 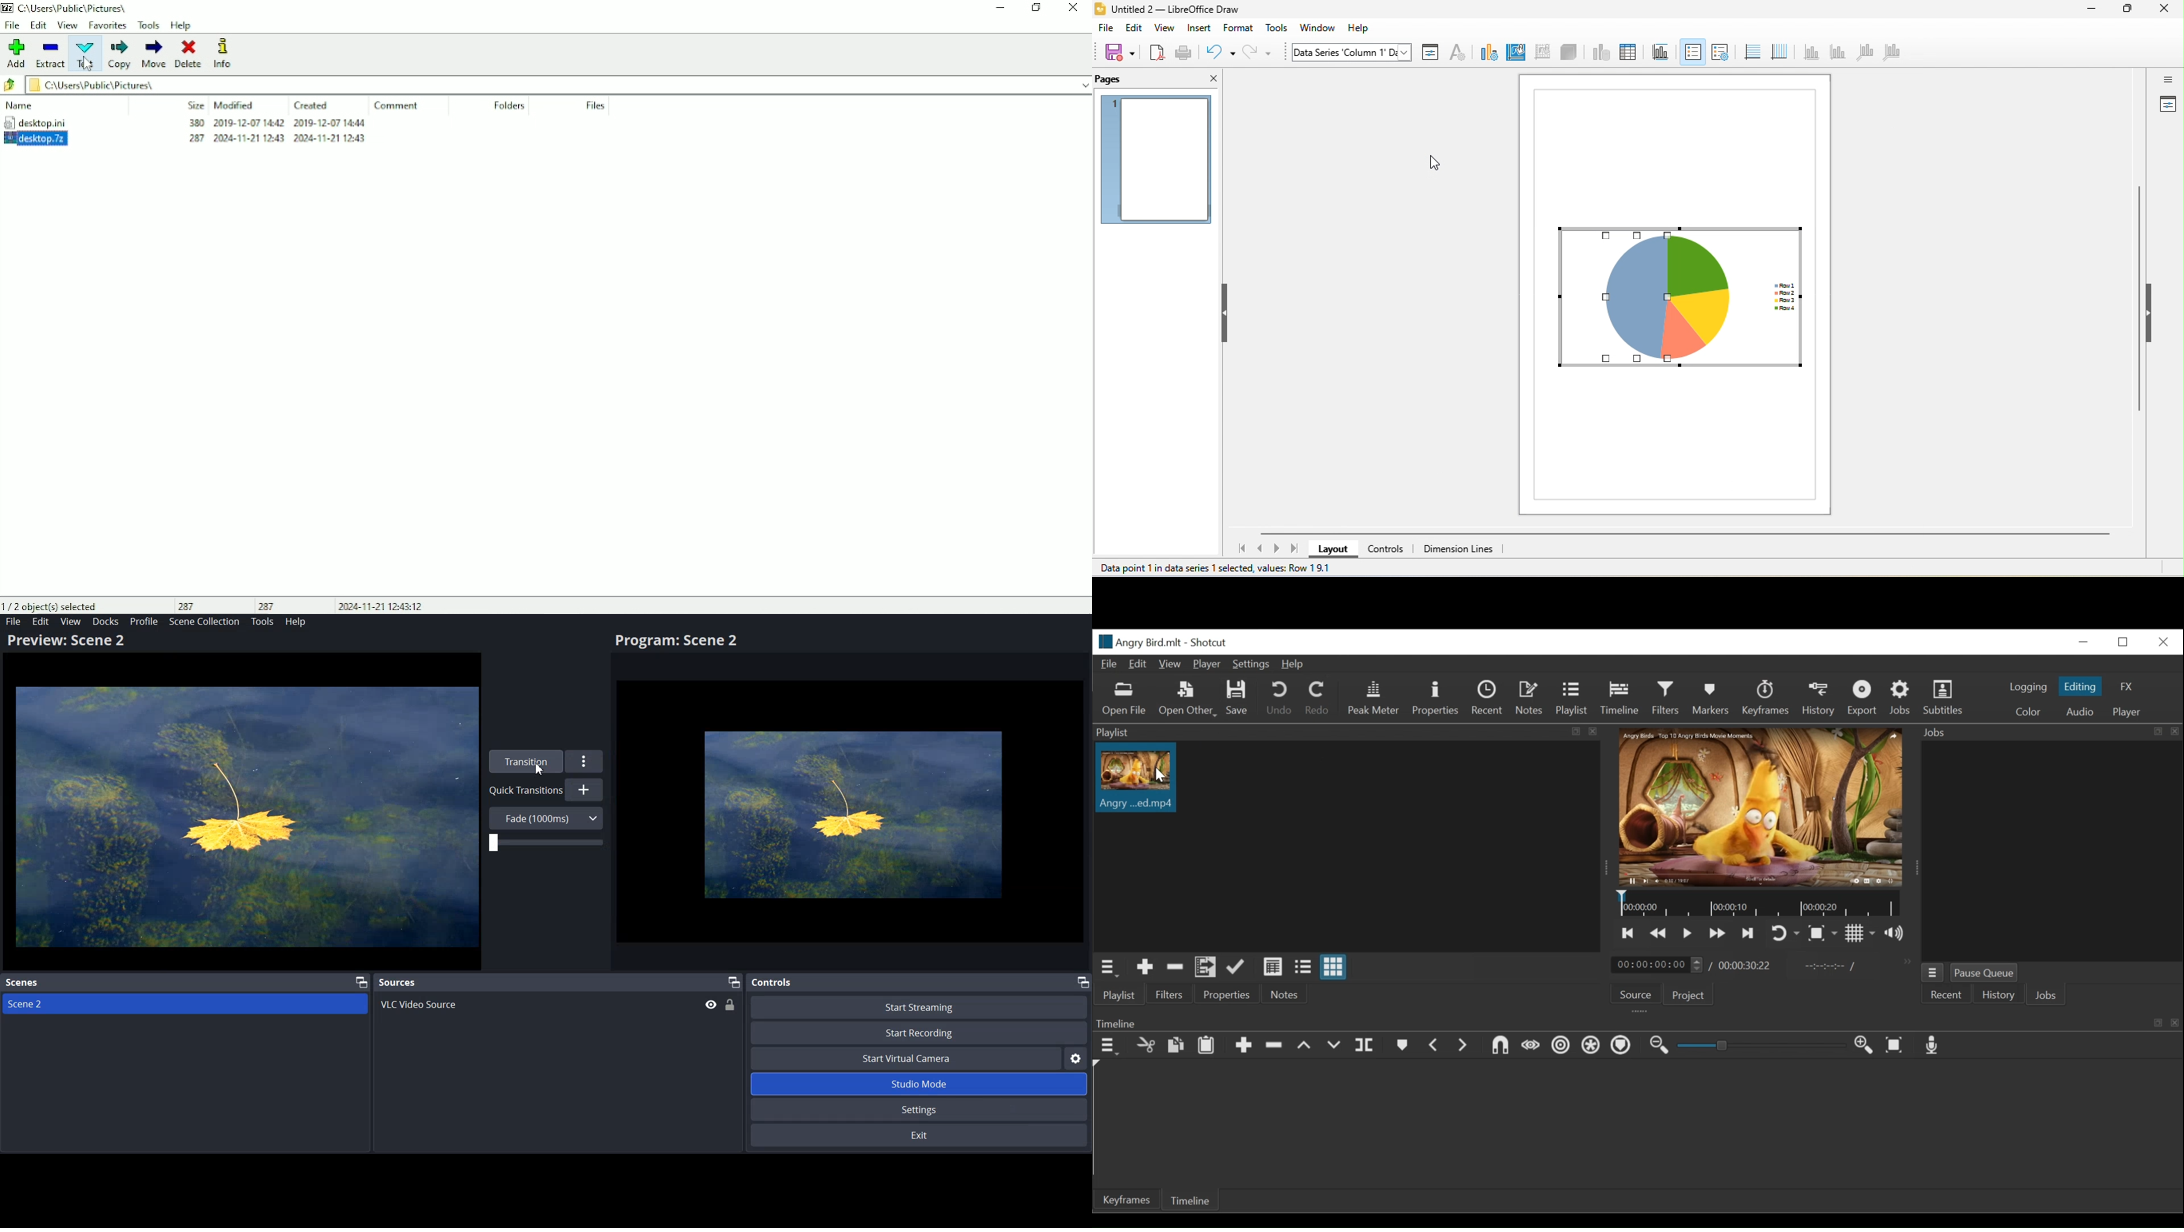 What do you see at coordinates (2130, 711) in the screenshot?
I see `Player` at bounding box center [2130, 711].